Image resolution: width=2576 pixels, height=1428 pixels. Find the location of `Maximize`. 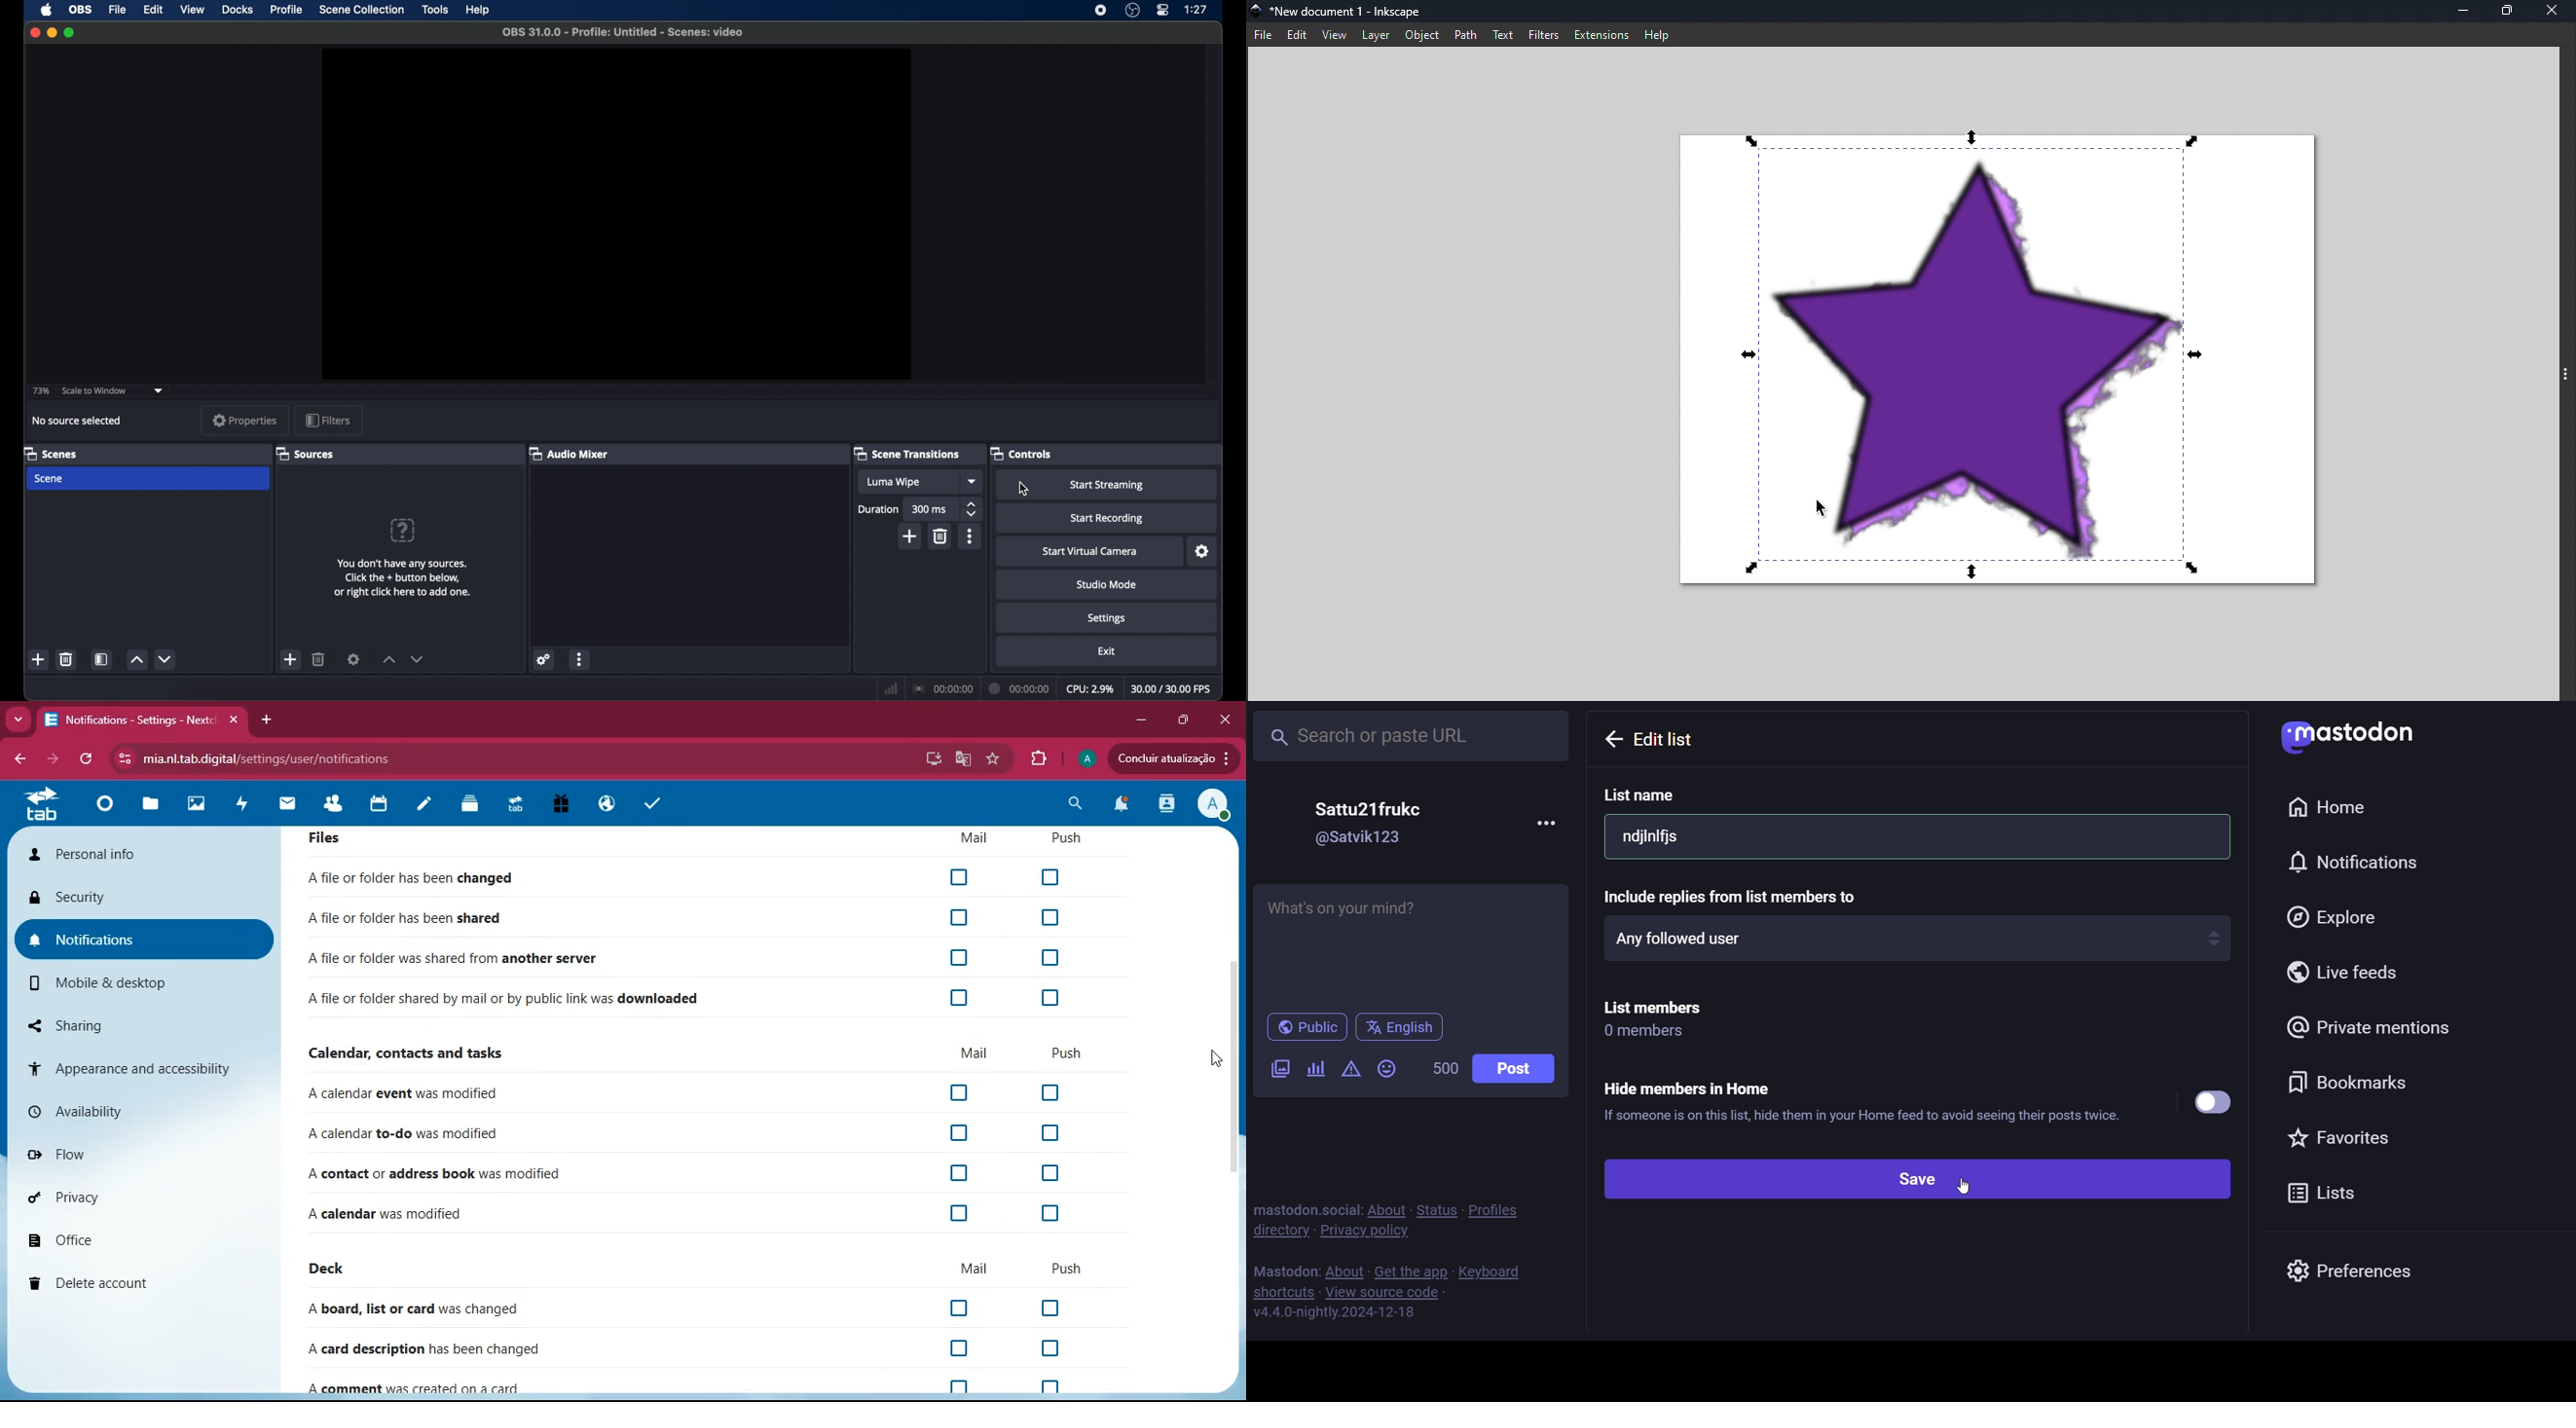

Maximize is located at coordinates (2508, 12).